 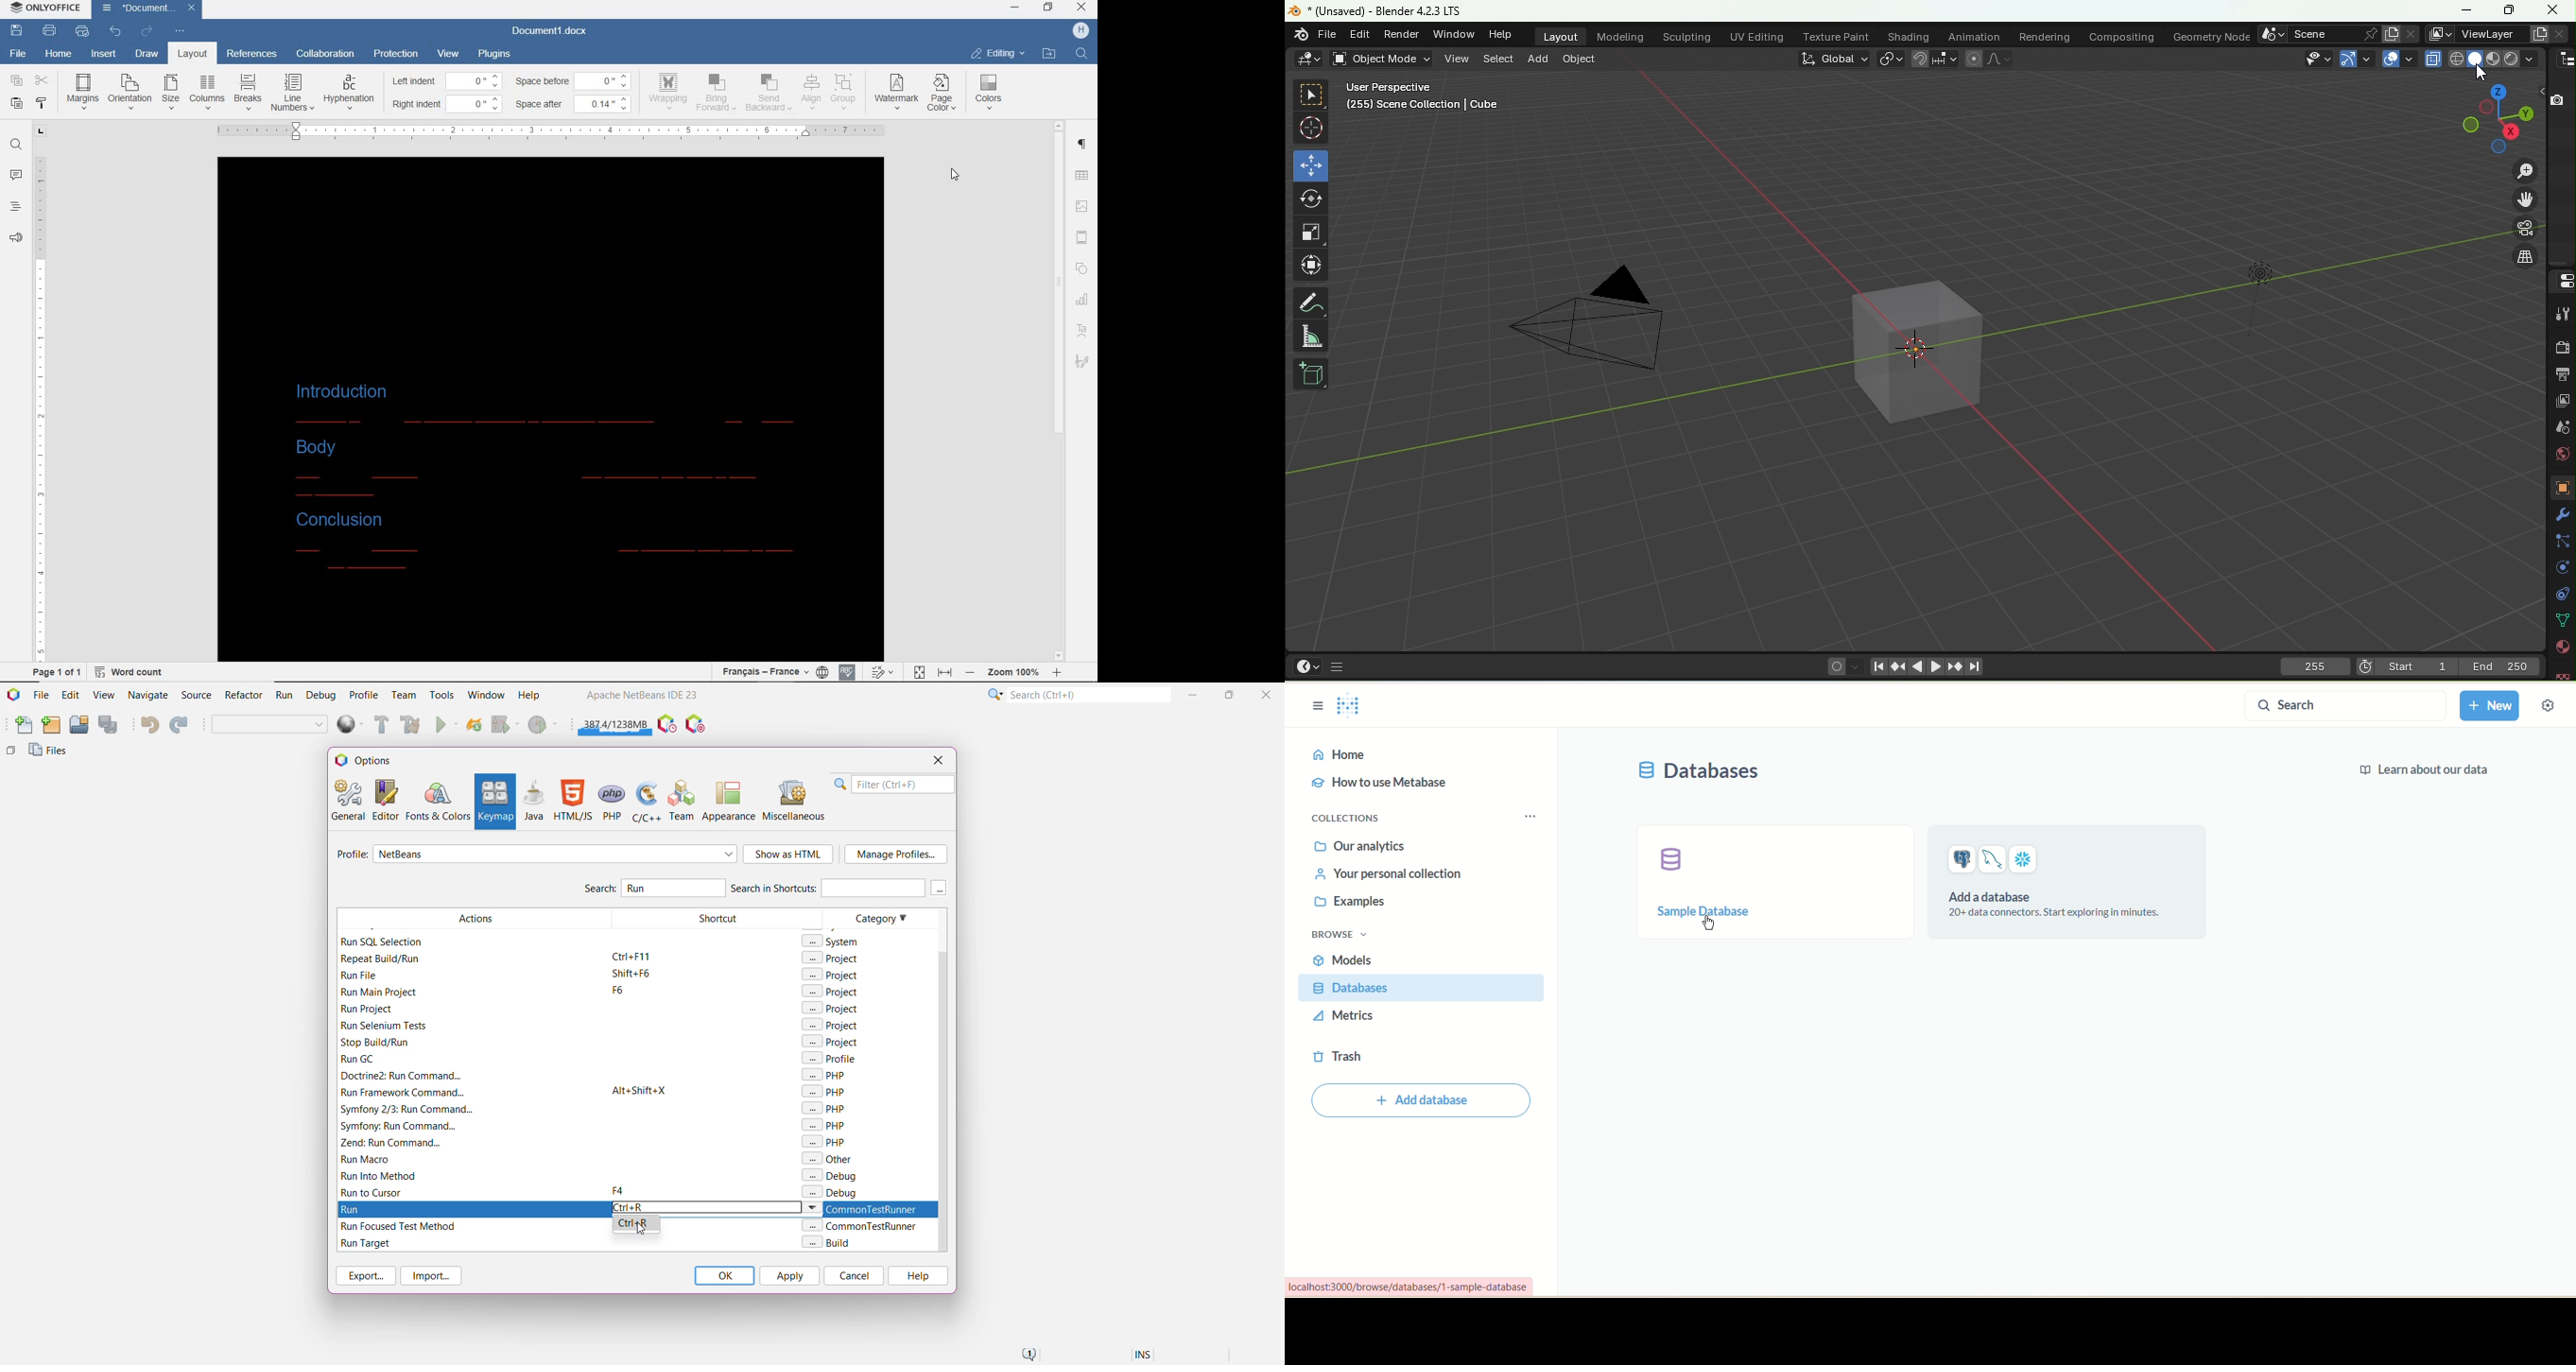 What do you see at coordinates (1311, 126) in the screenshot?
I see `Cursor` at bounding box center [1311, 126].